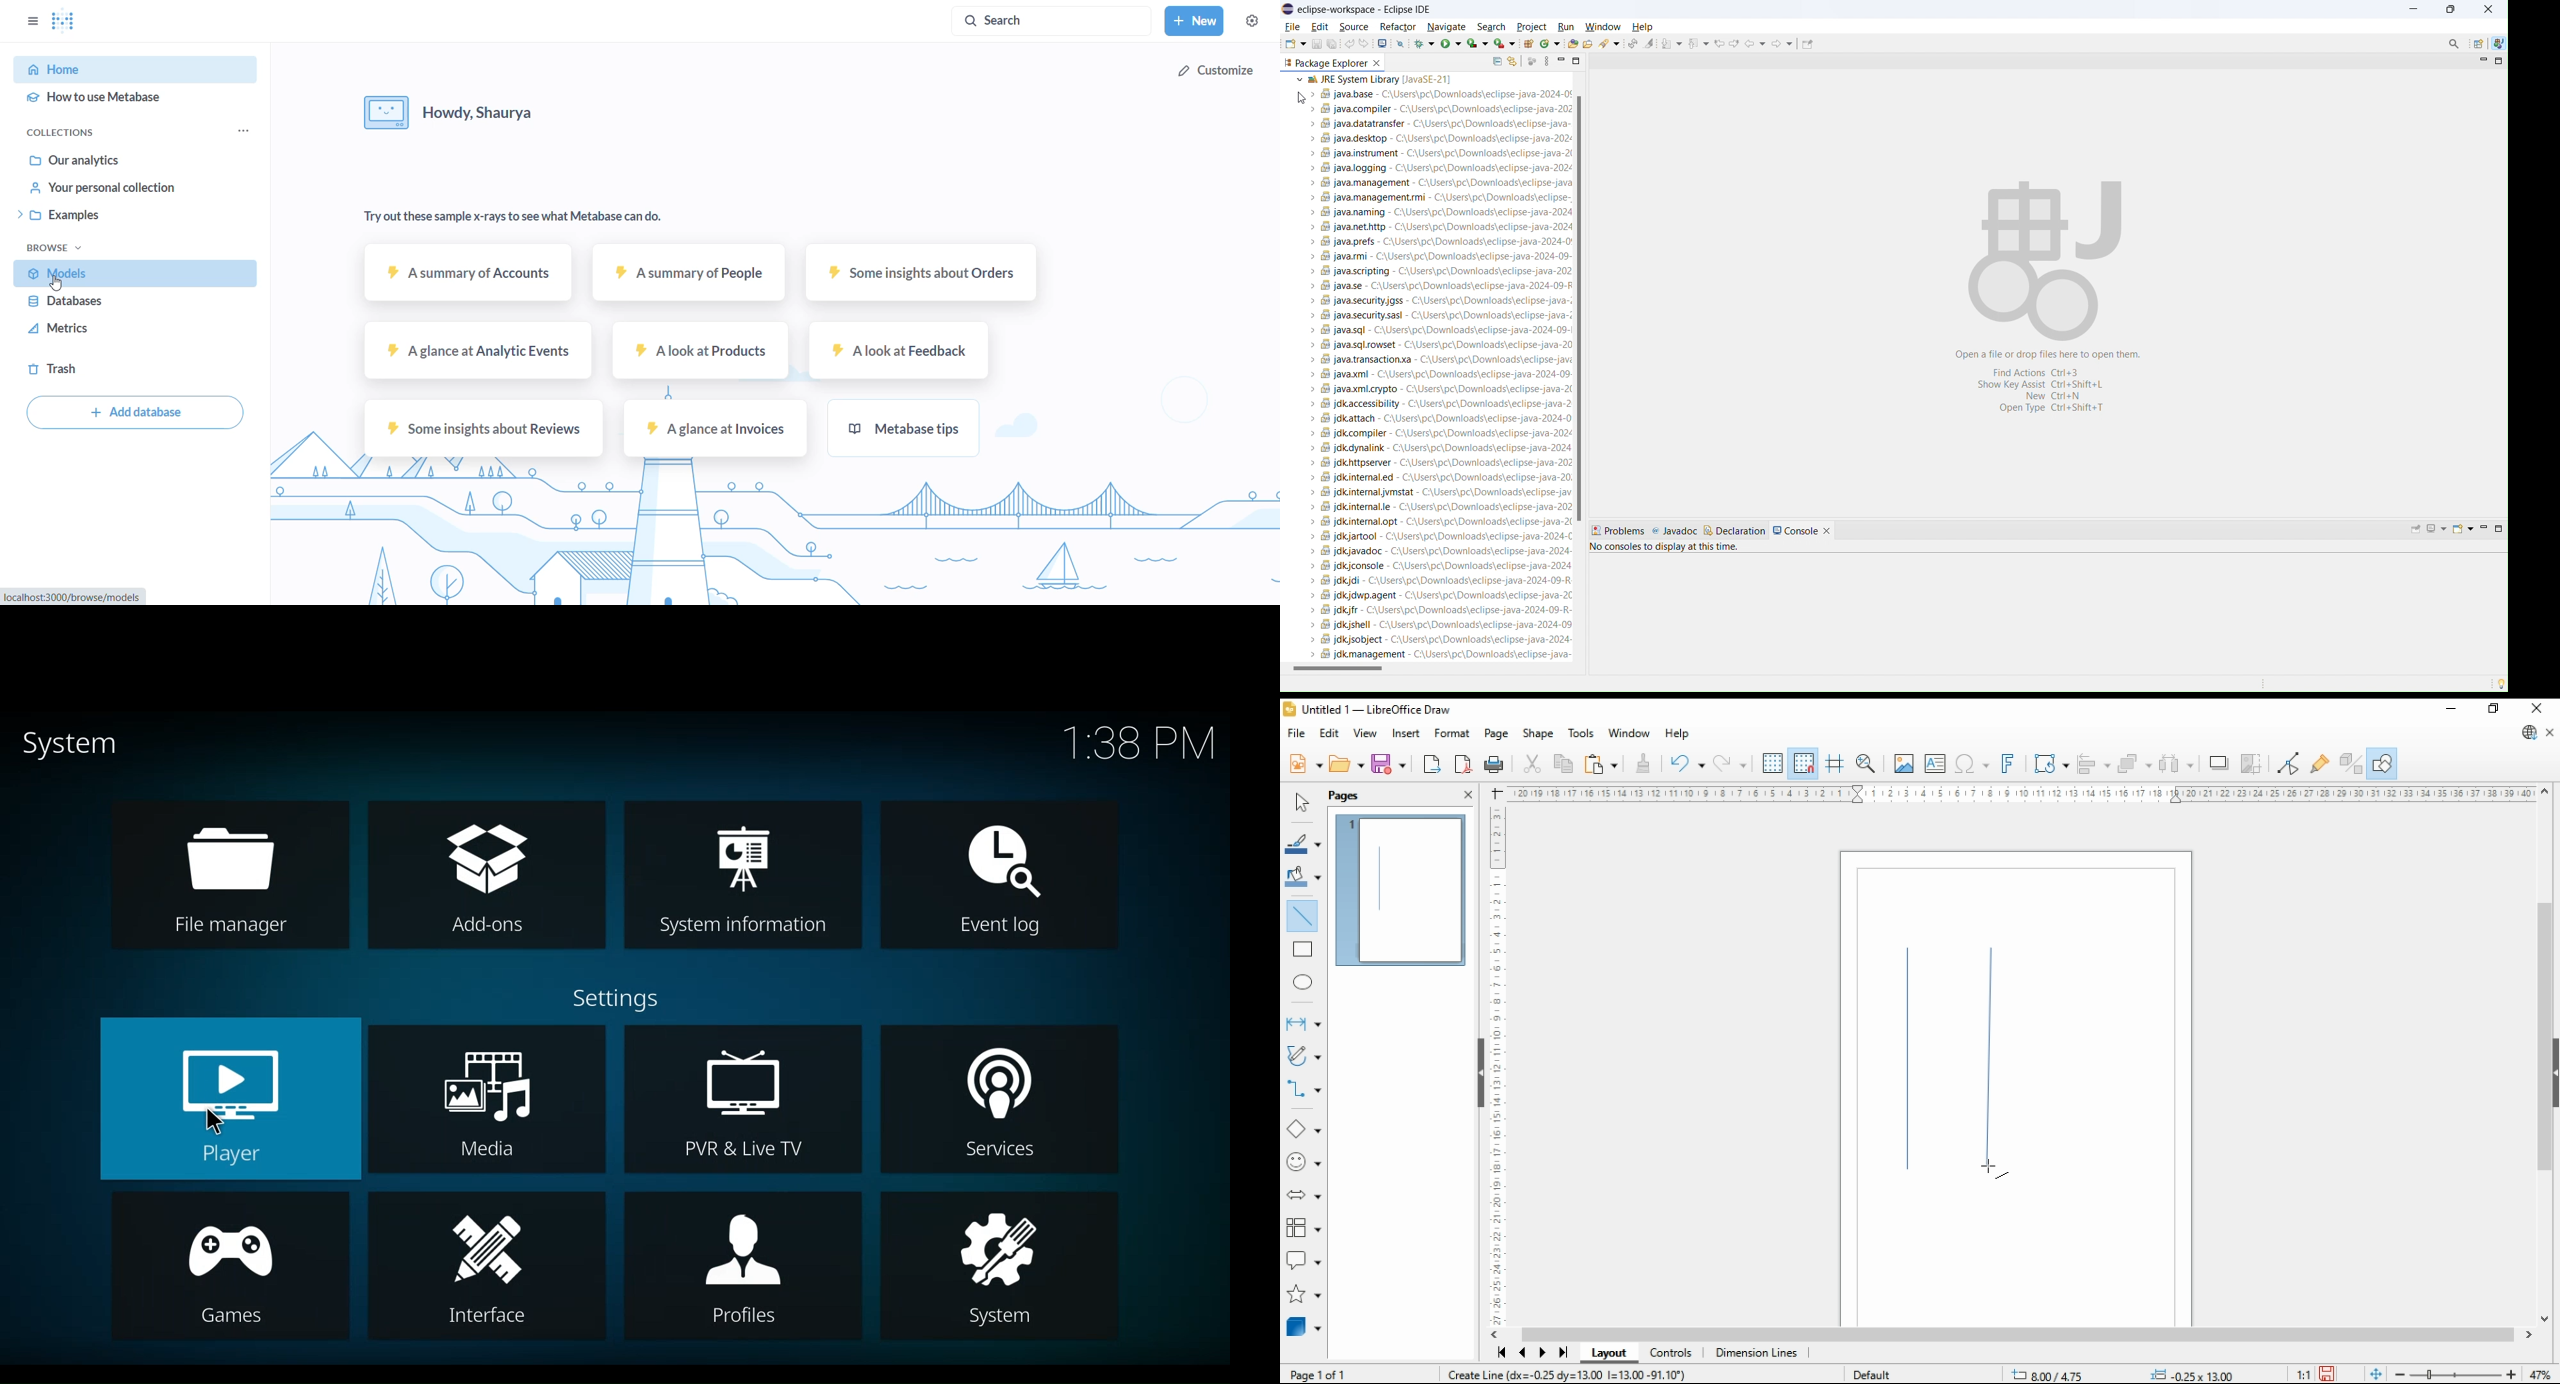 This screenshot has width=2576, height=1400. What do you see at coordinates (1288, 9) in the screenshot?
I see `logo` at bounding box center [1288, 9].